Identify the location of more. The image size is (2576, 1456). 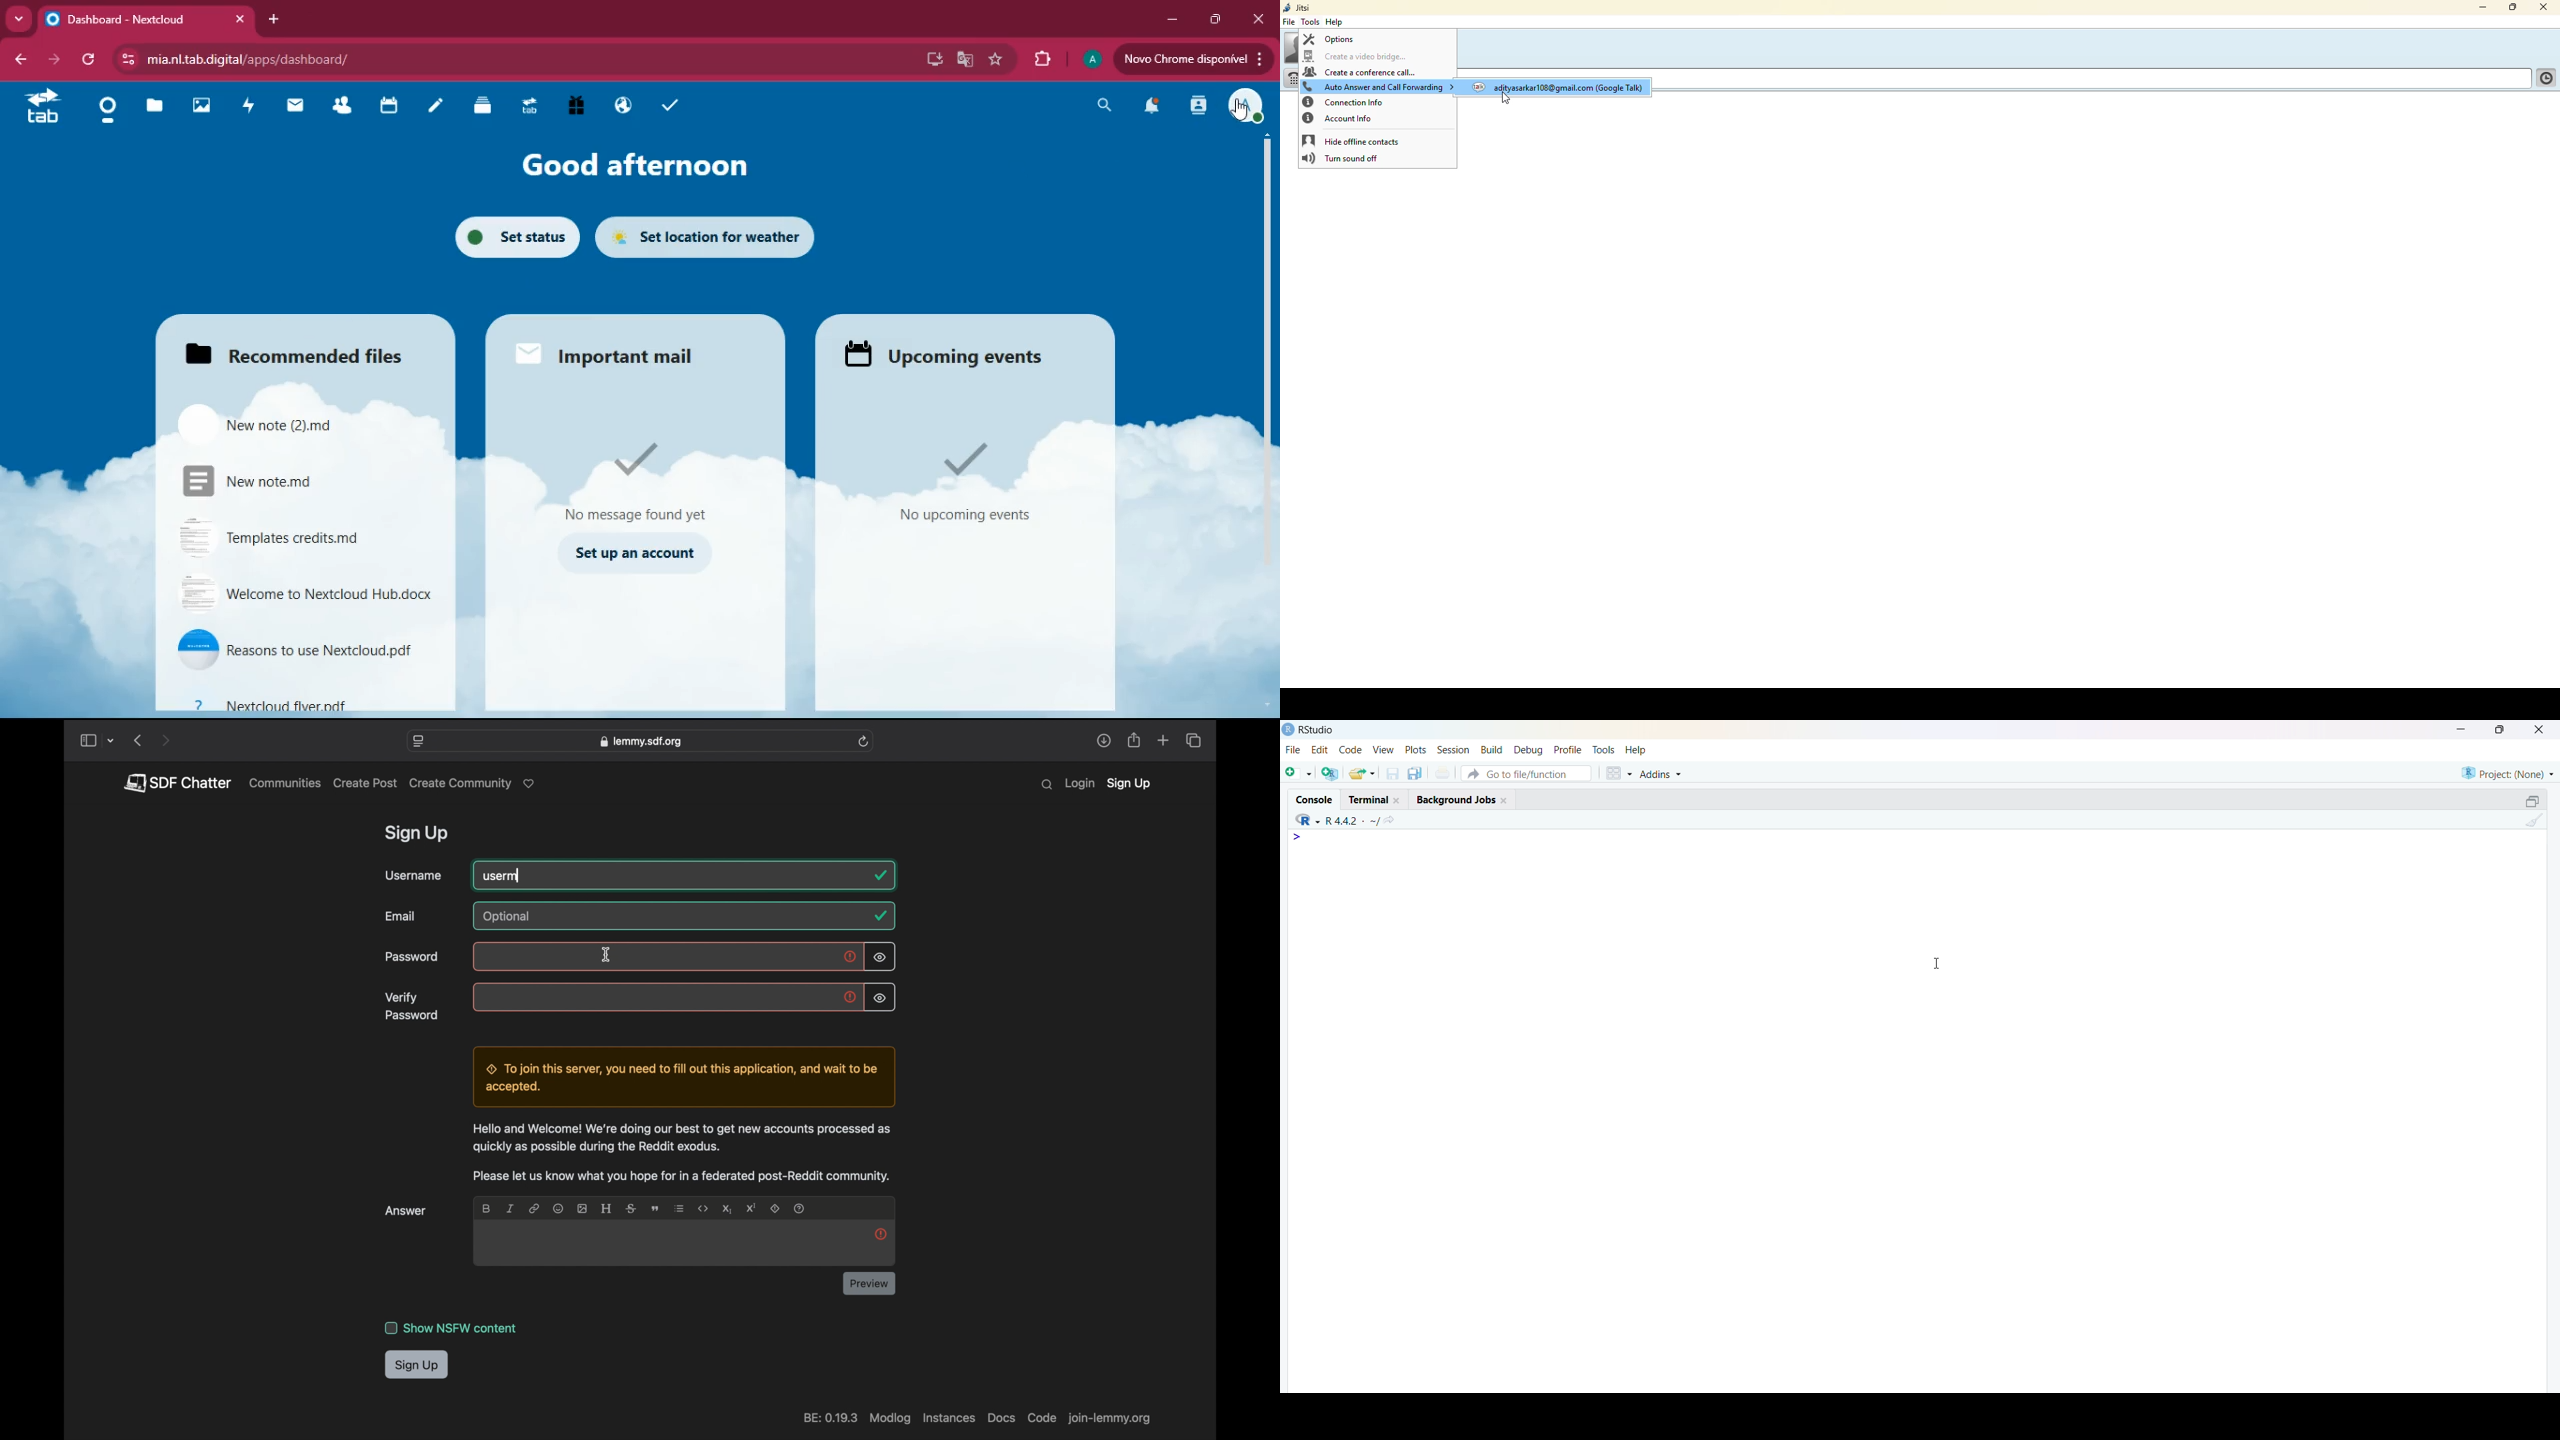
(18, 21).